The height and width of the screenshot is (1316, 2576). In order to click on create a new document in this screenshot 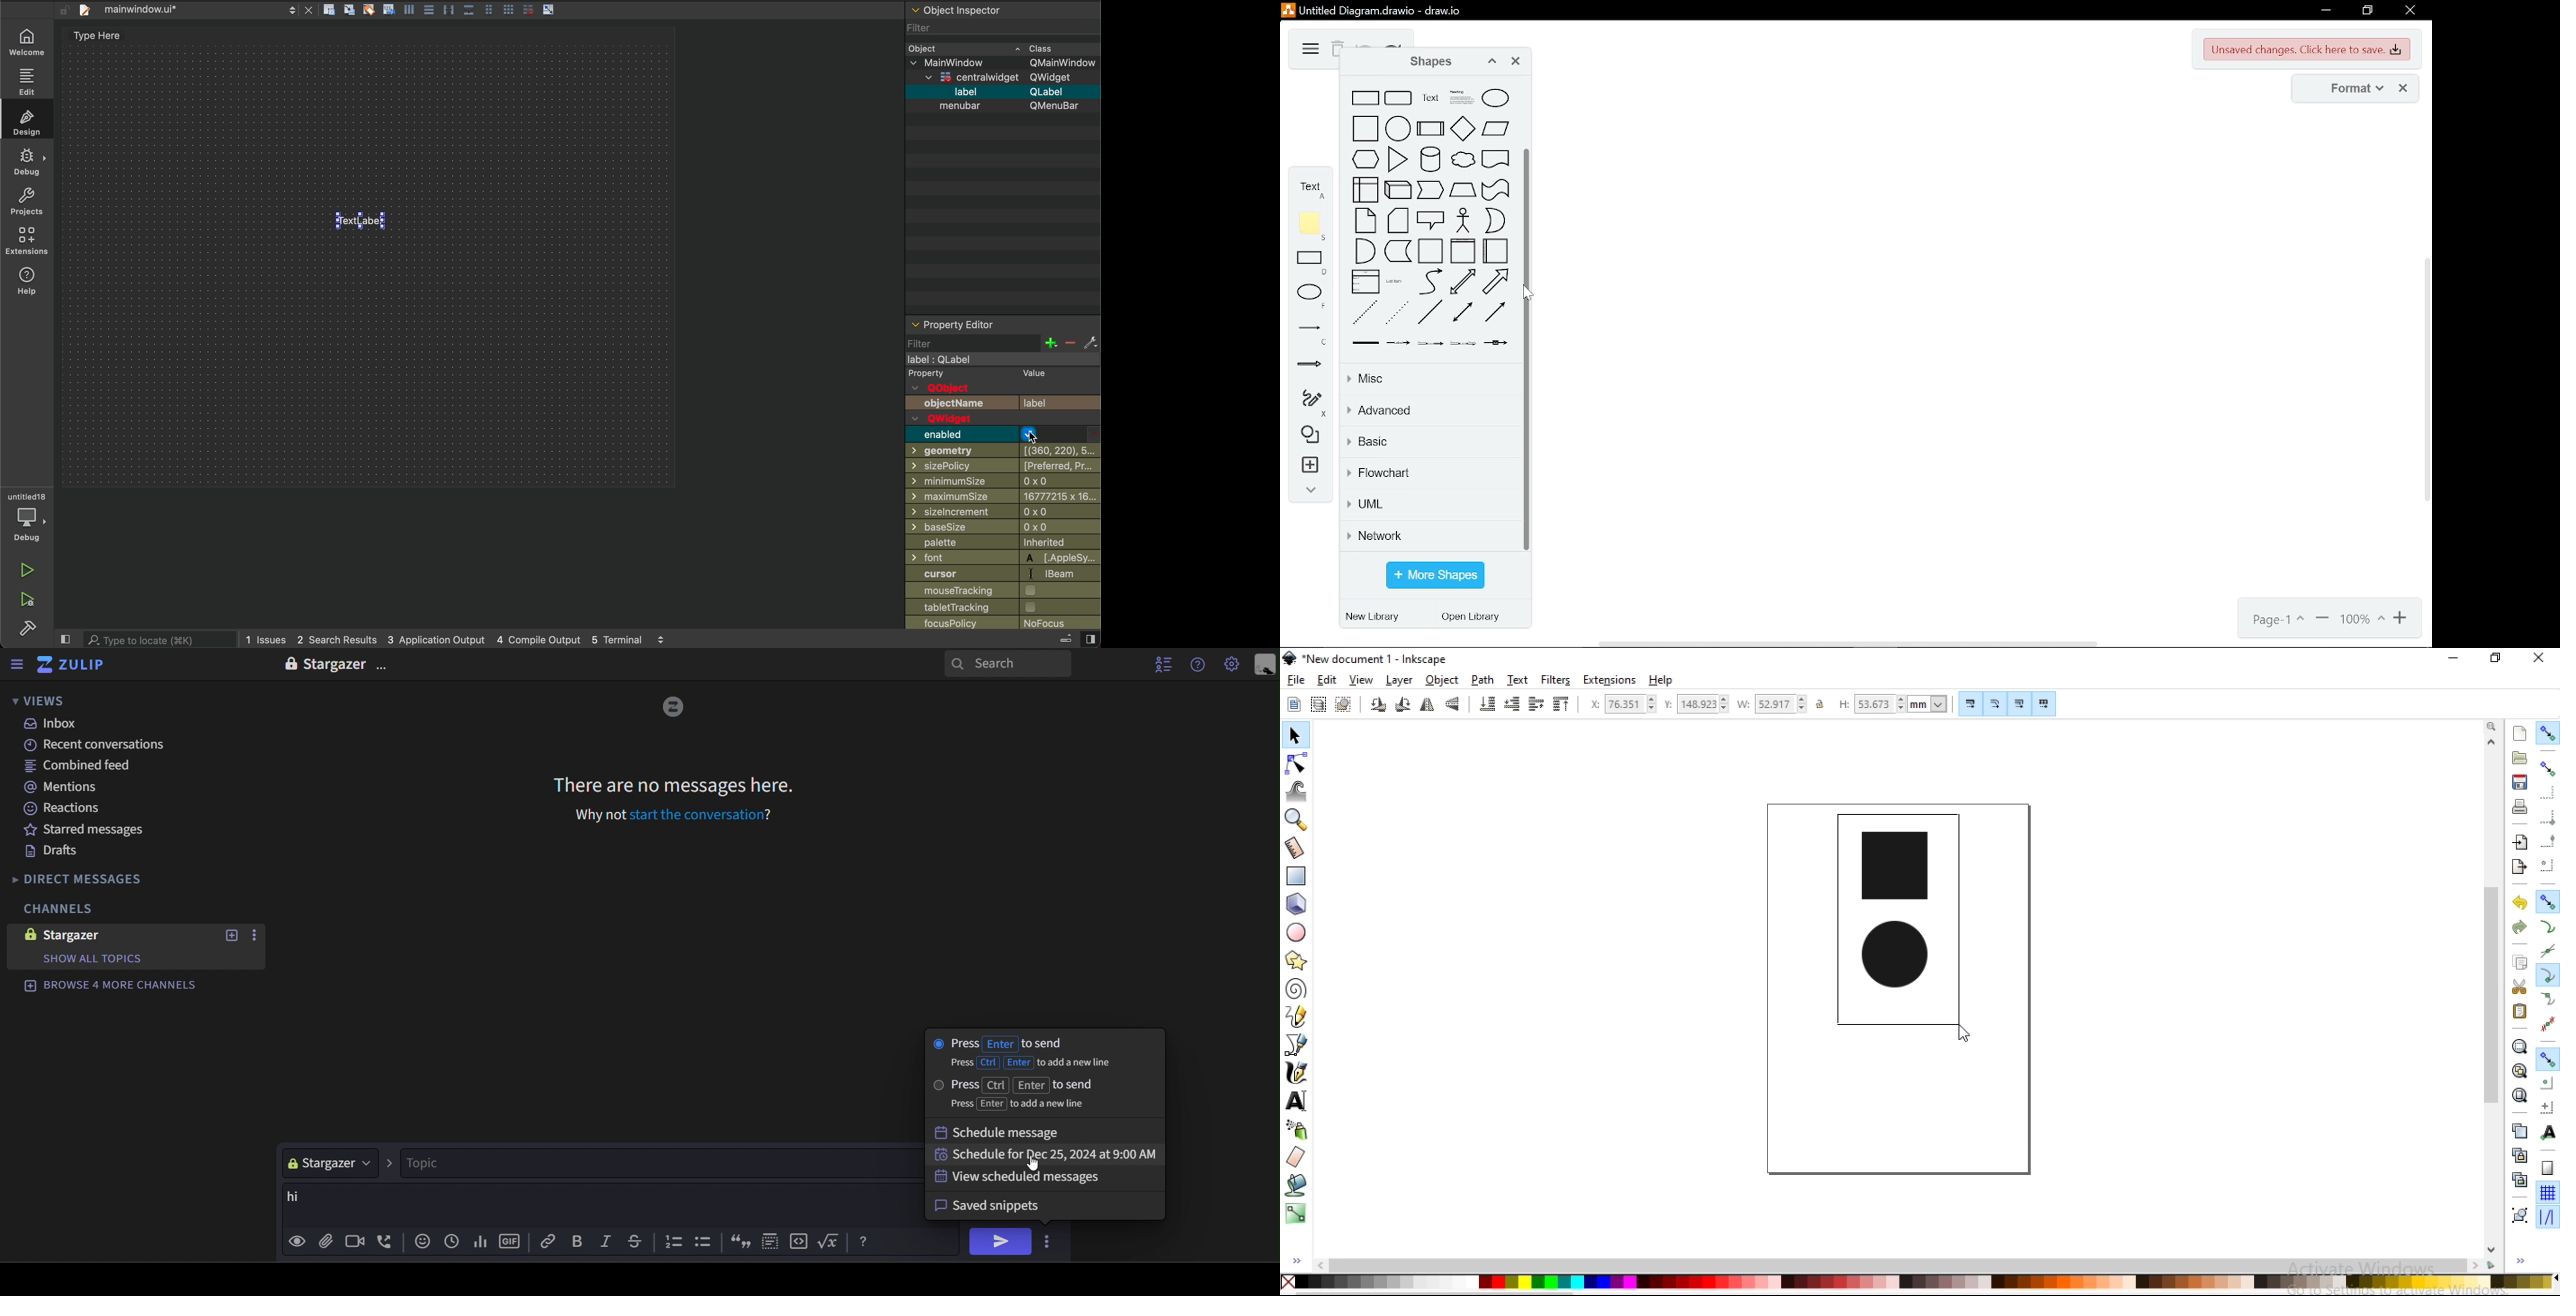, I will do `click(2521, 733)`.